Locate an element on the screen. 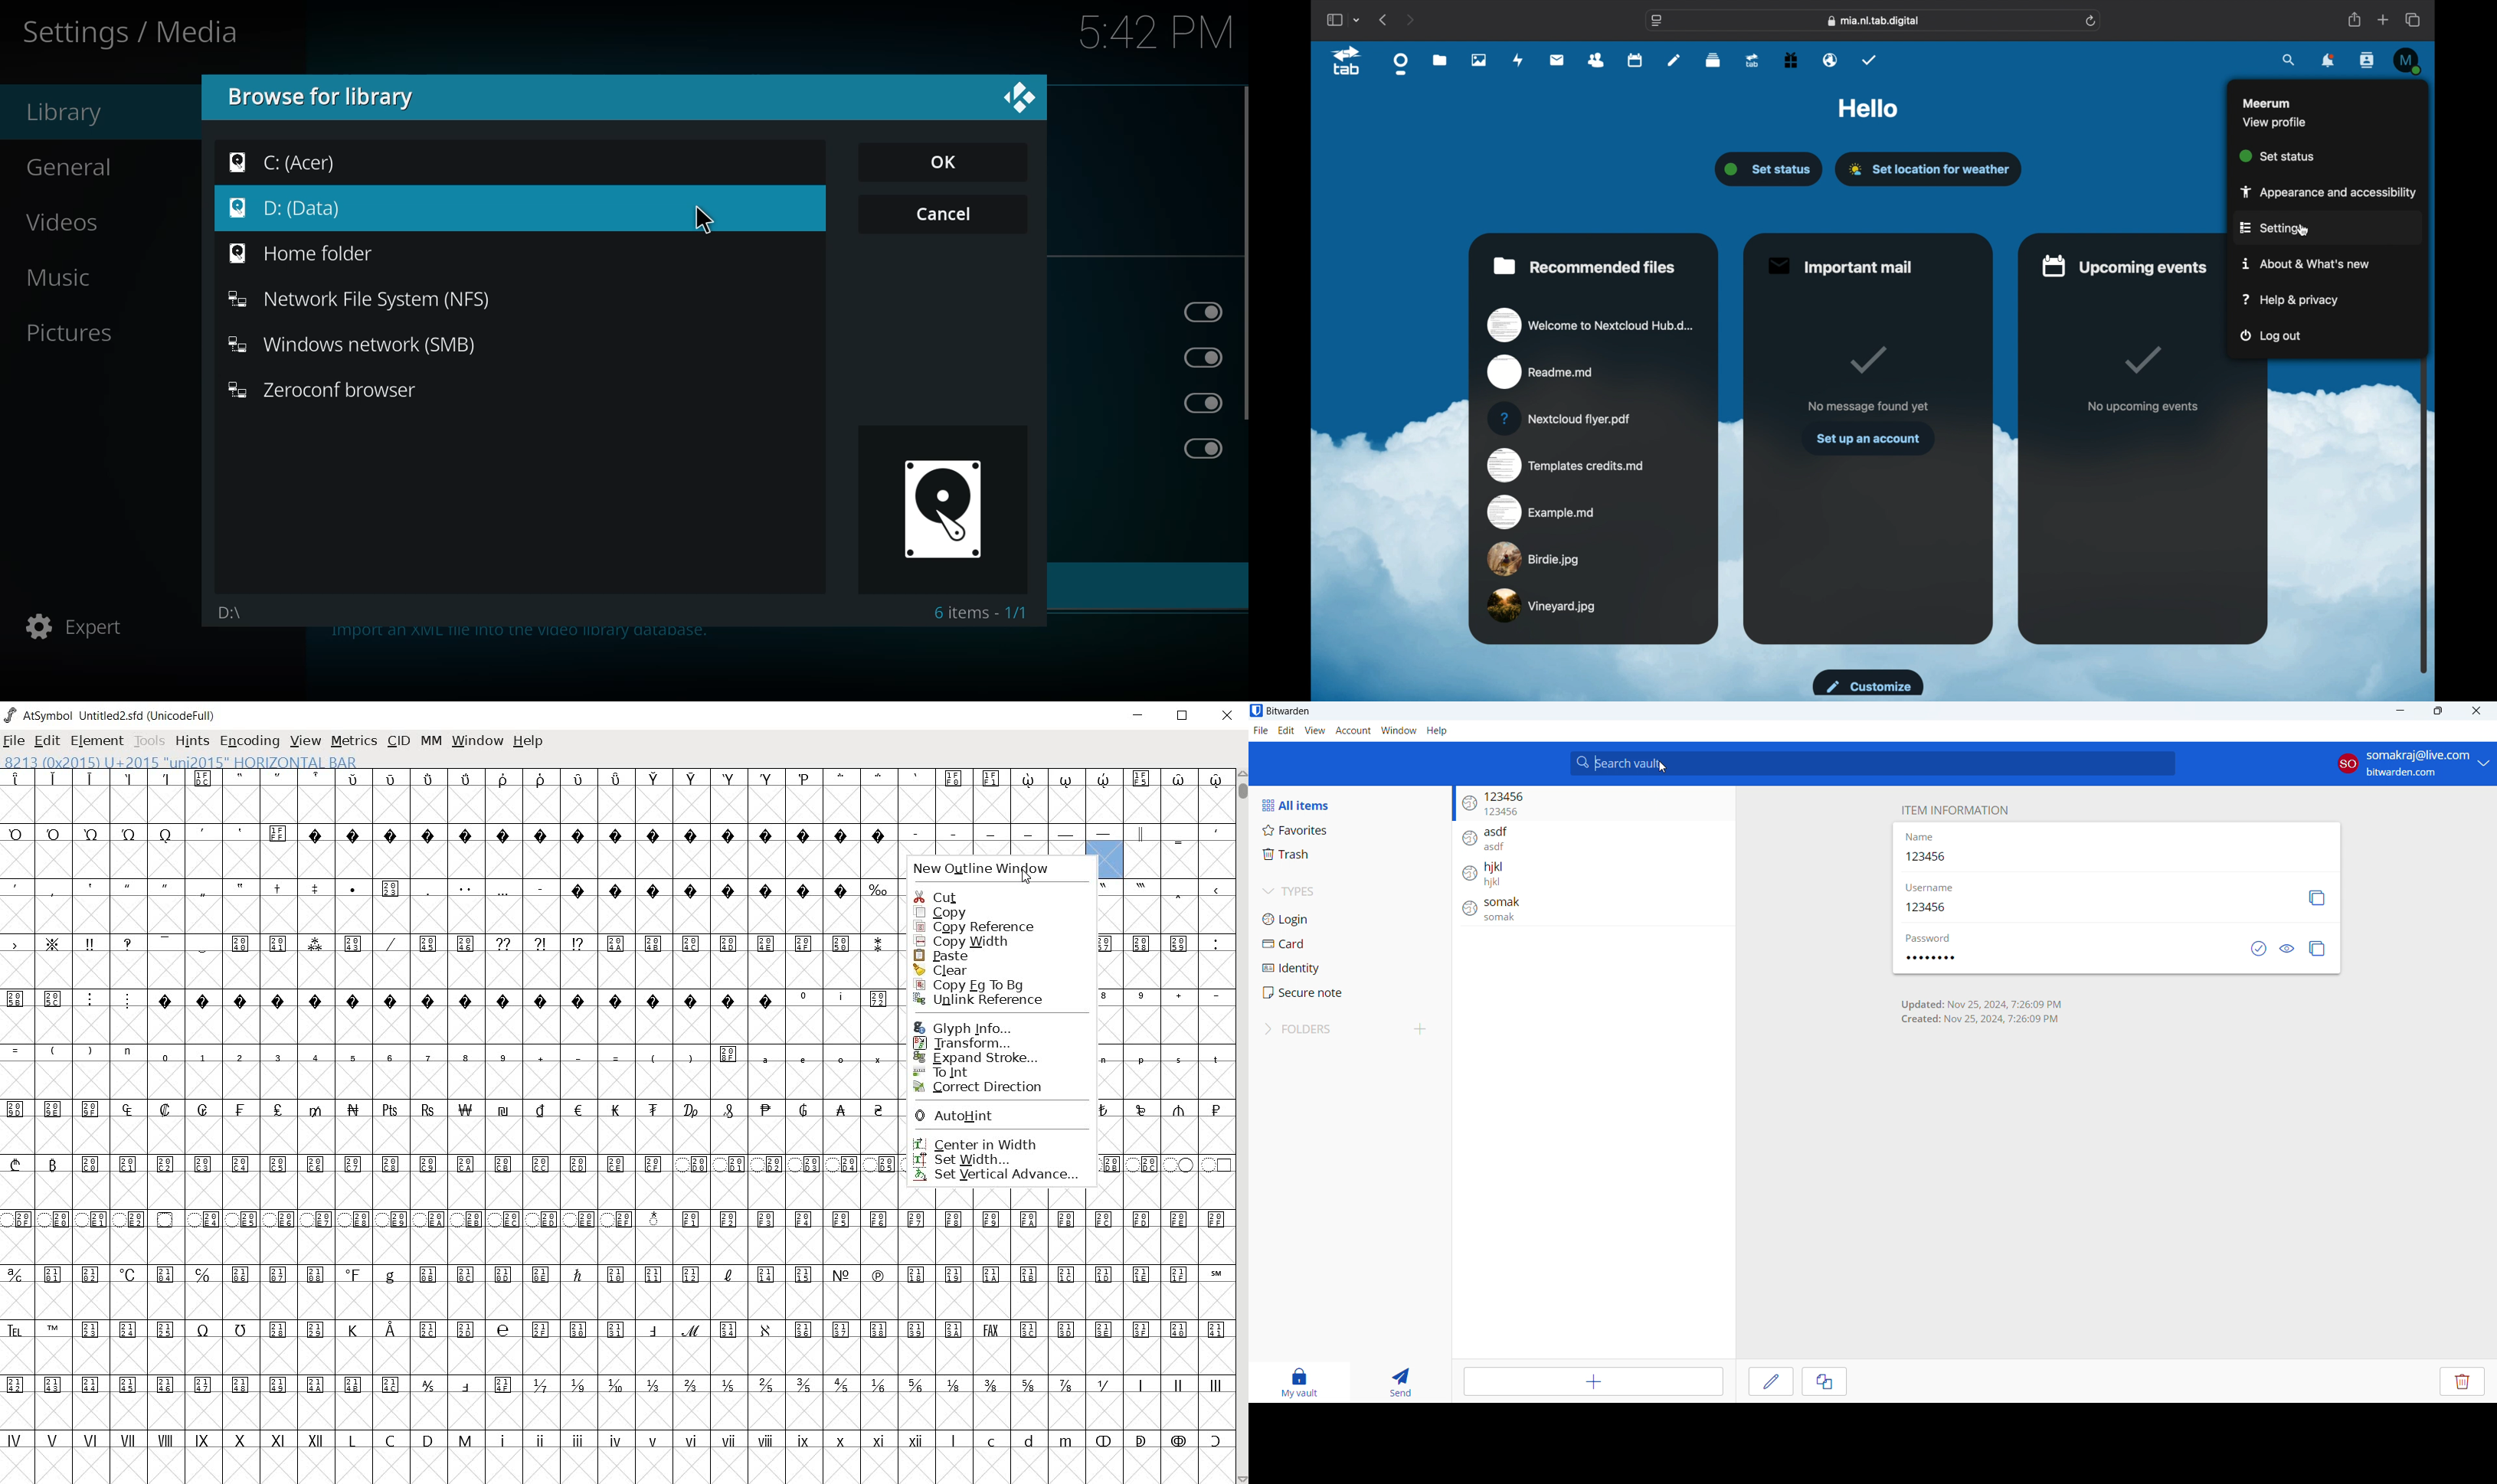  toggle visibility is located at coordinates (2288, 949).